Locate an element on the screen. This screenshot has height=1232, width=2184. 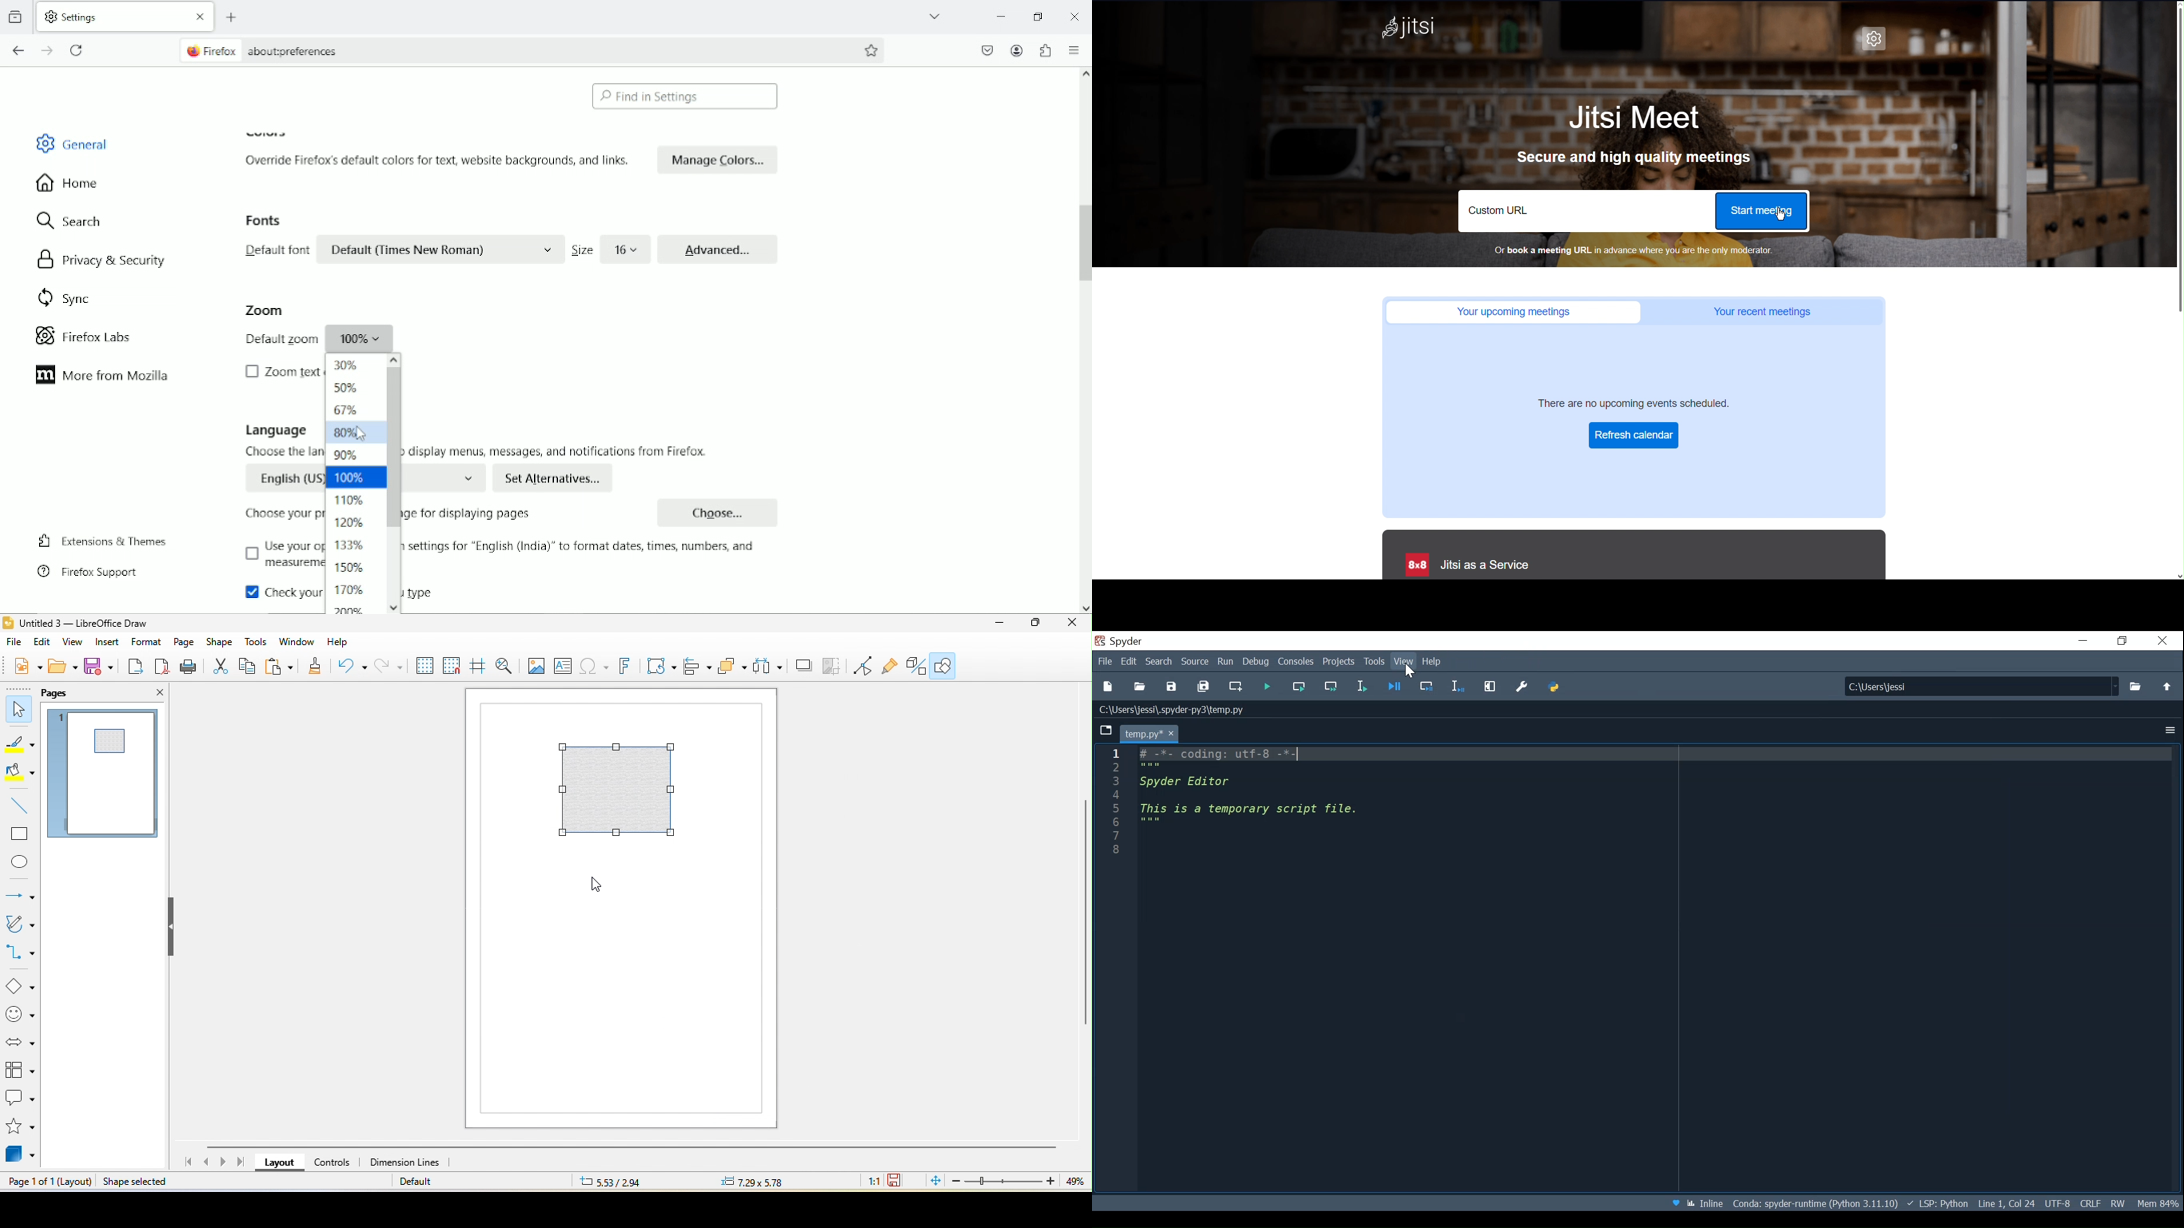
Help is located at coordinates (1434, 662).